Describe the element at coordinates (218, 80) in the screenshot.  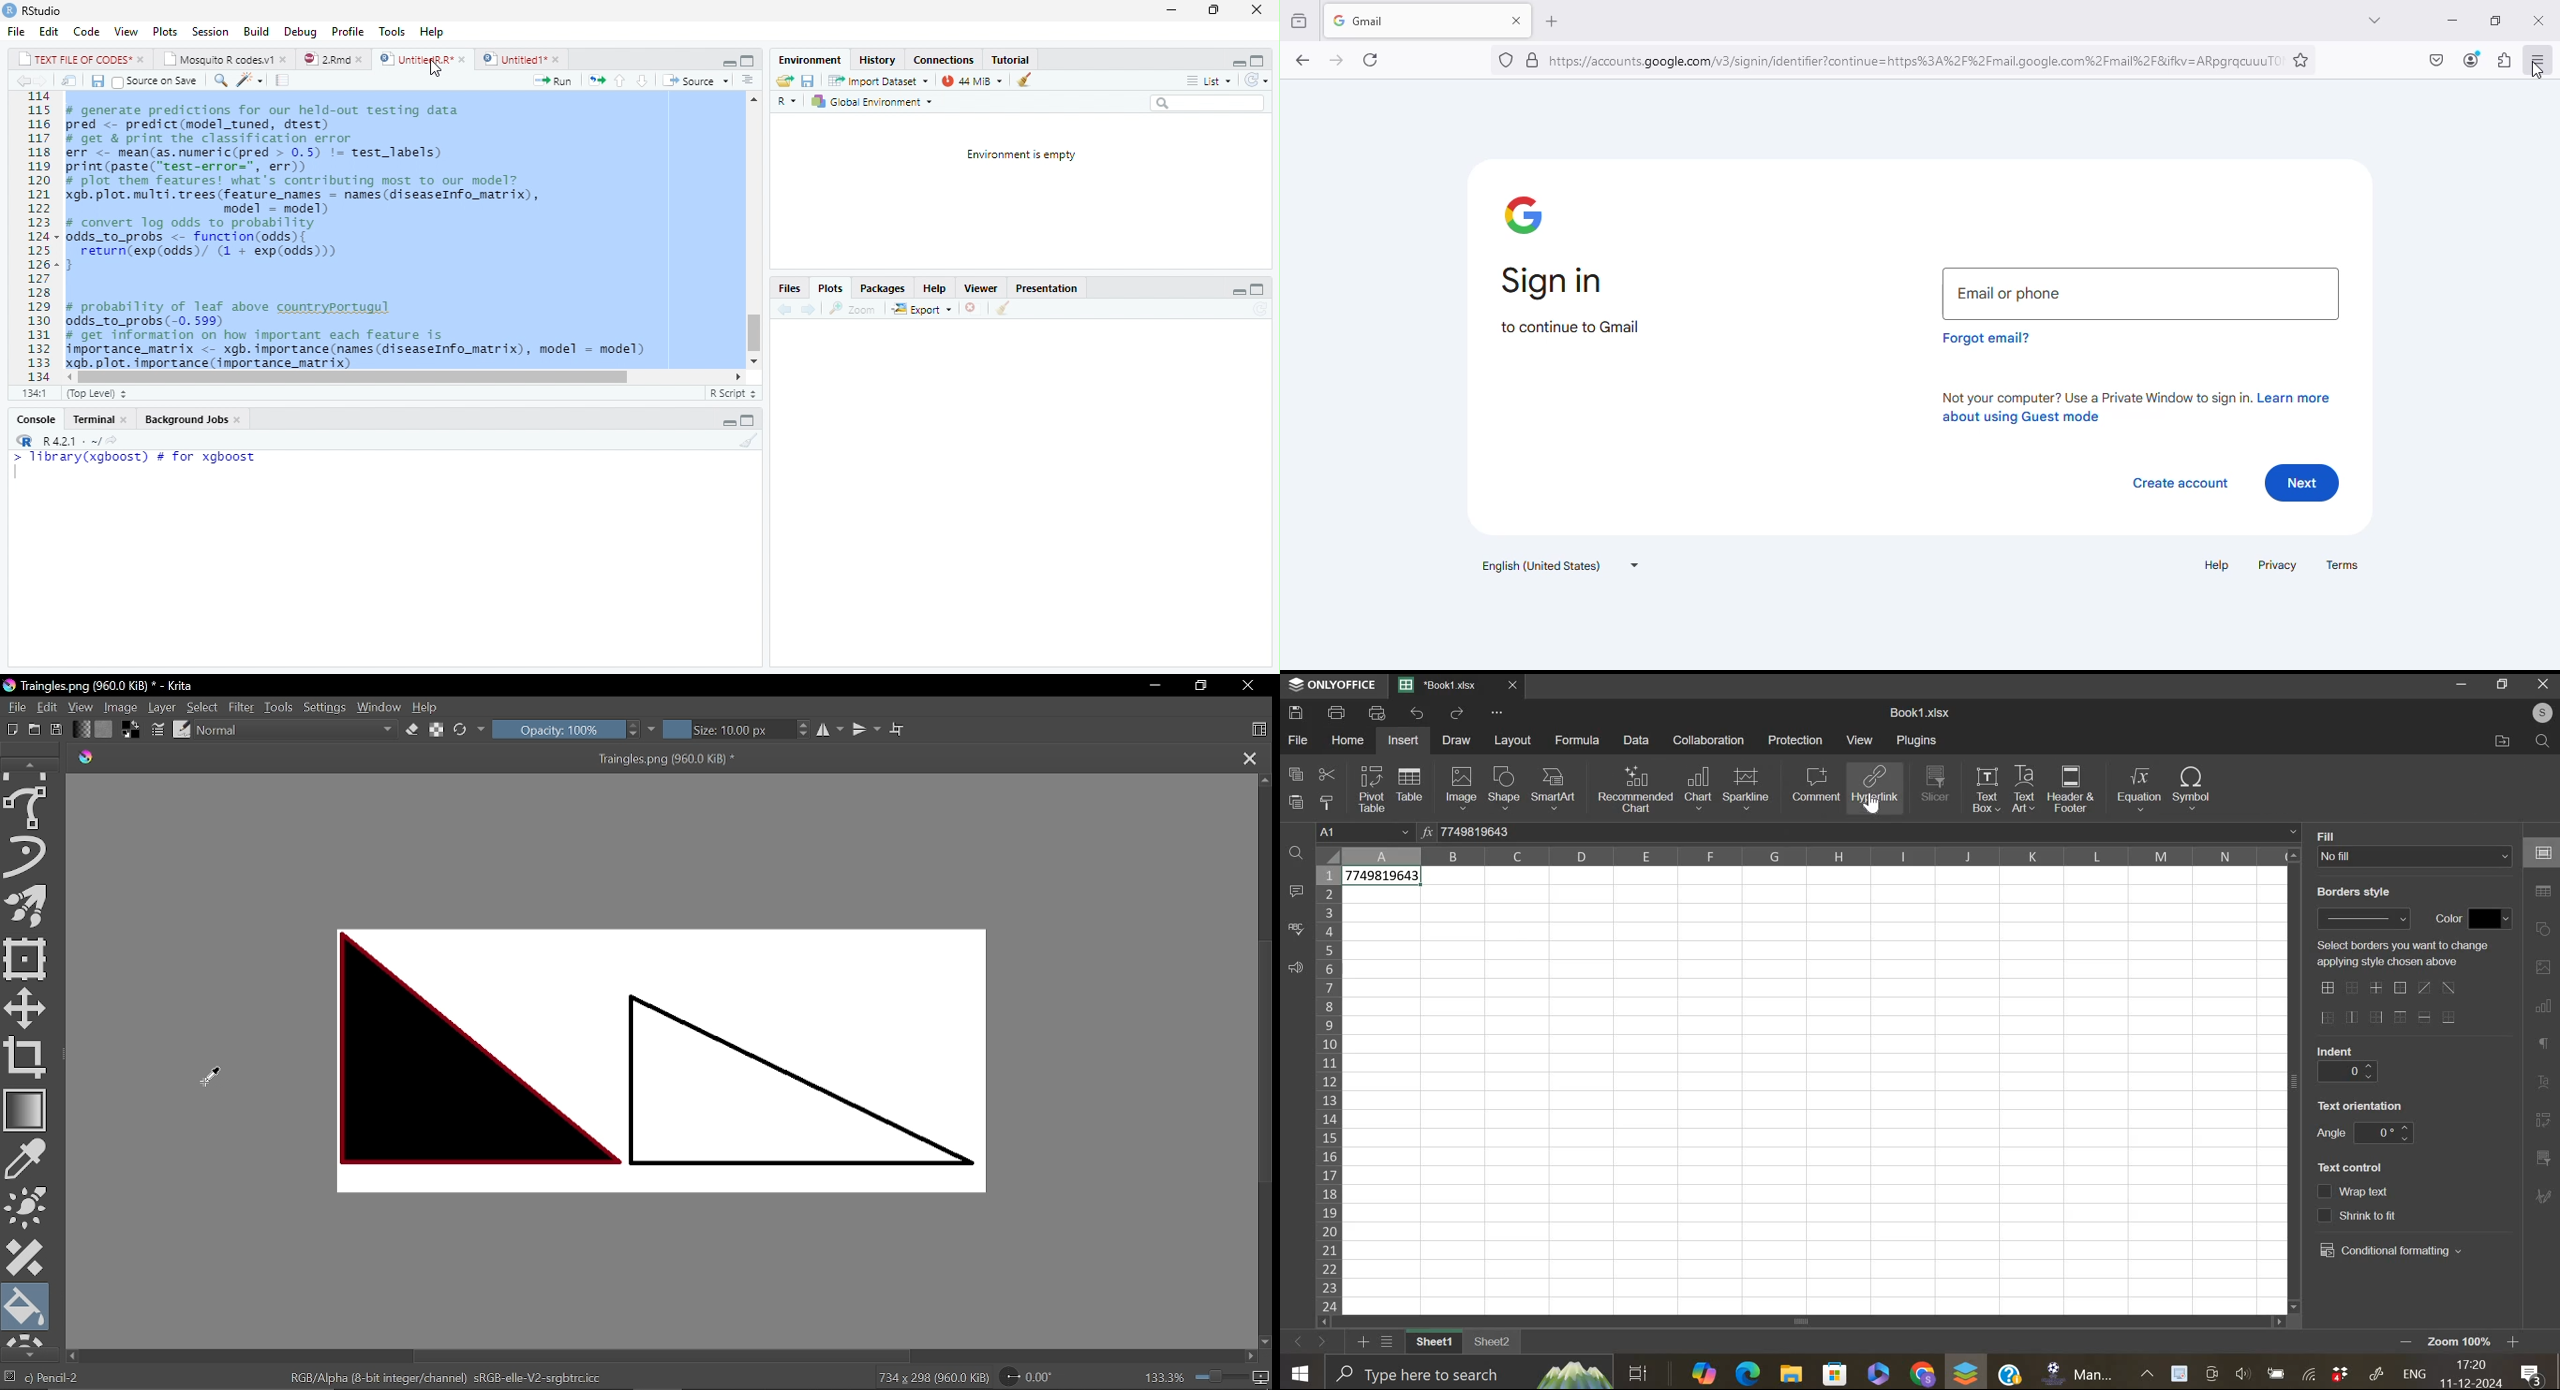
I see `Find/Replace` at that location.